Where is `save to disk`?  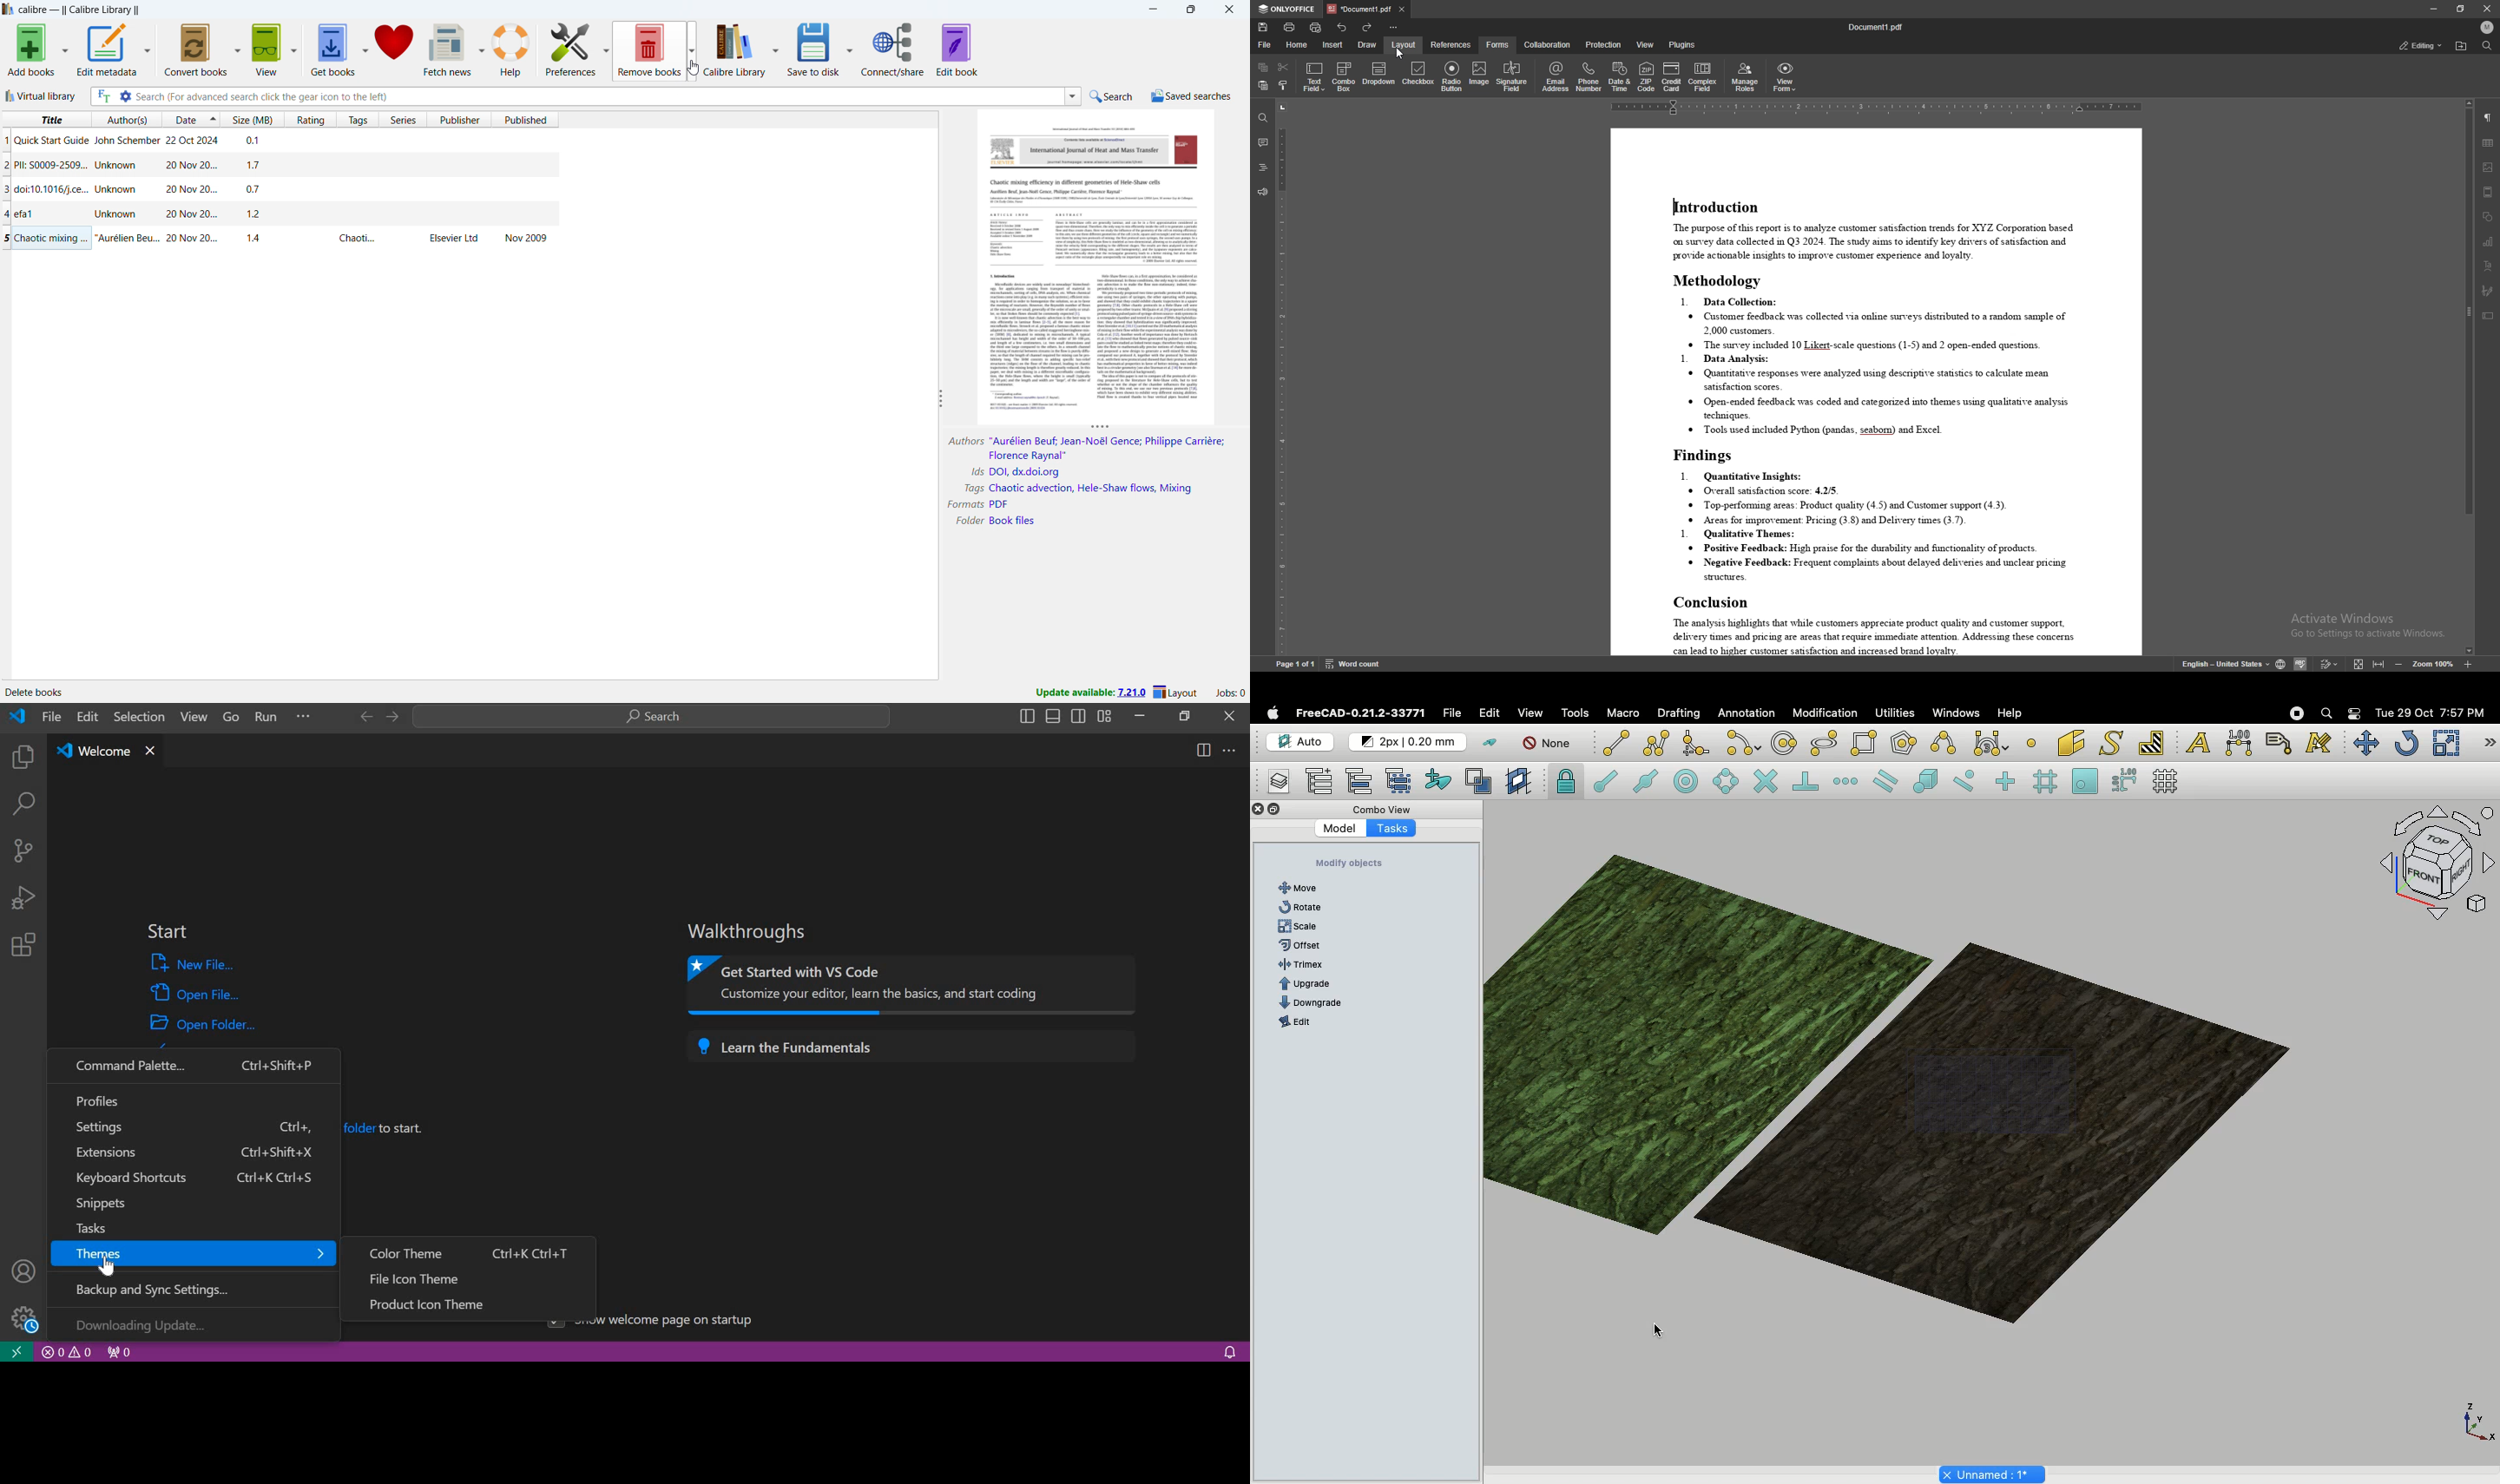
save to disk is located at coordinates (812, 48).